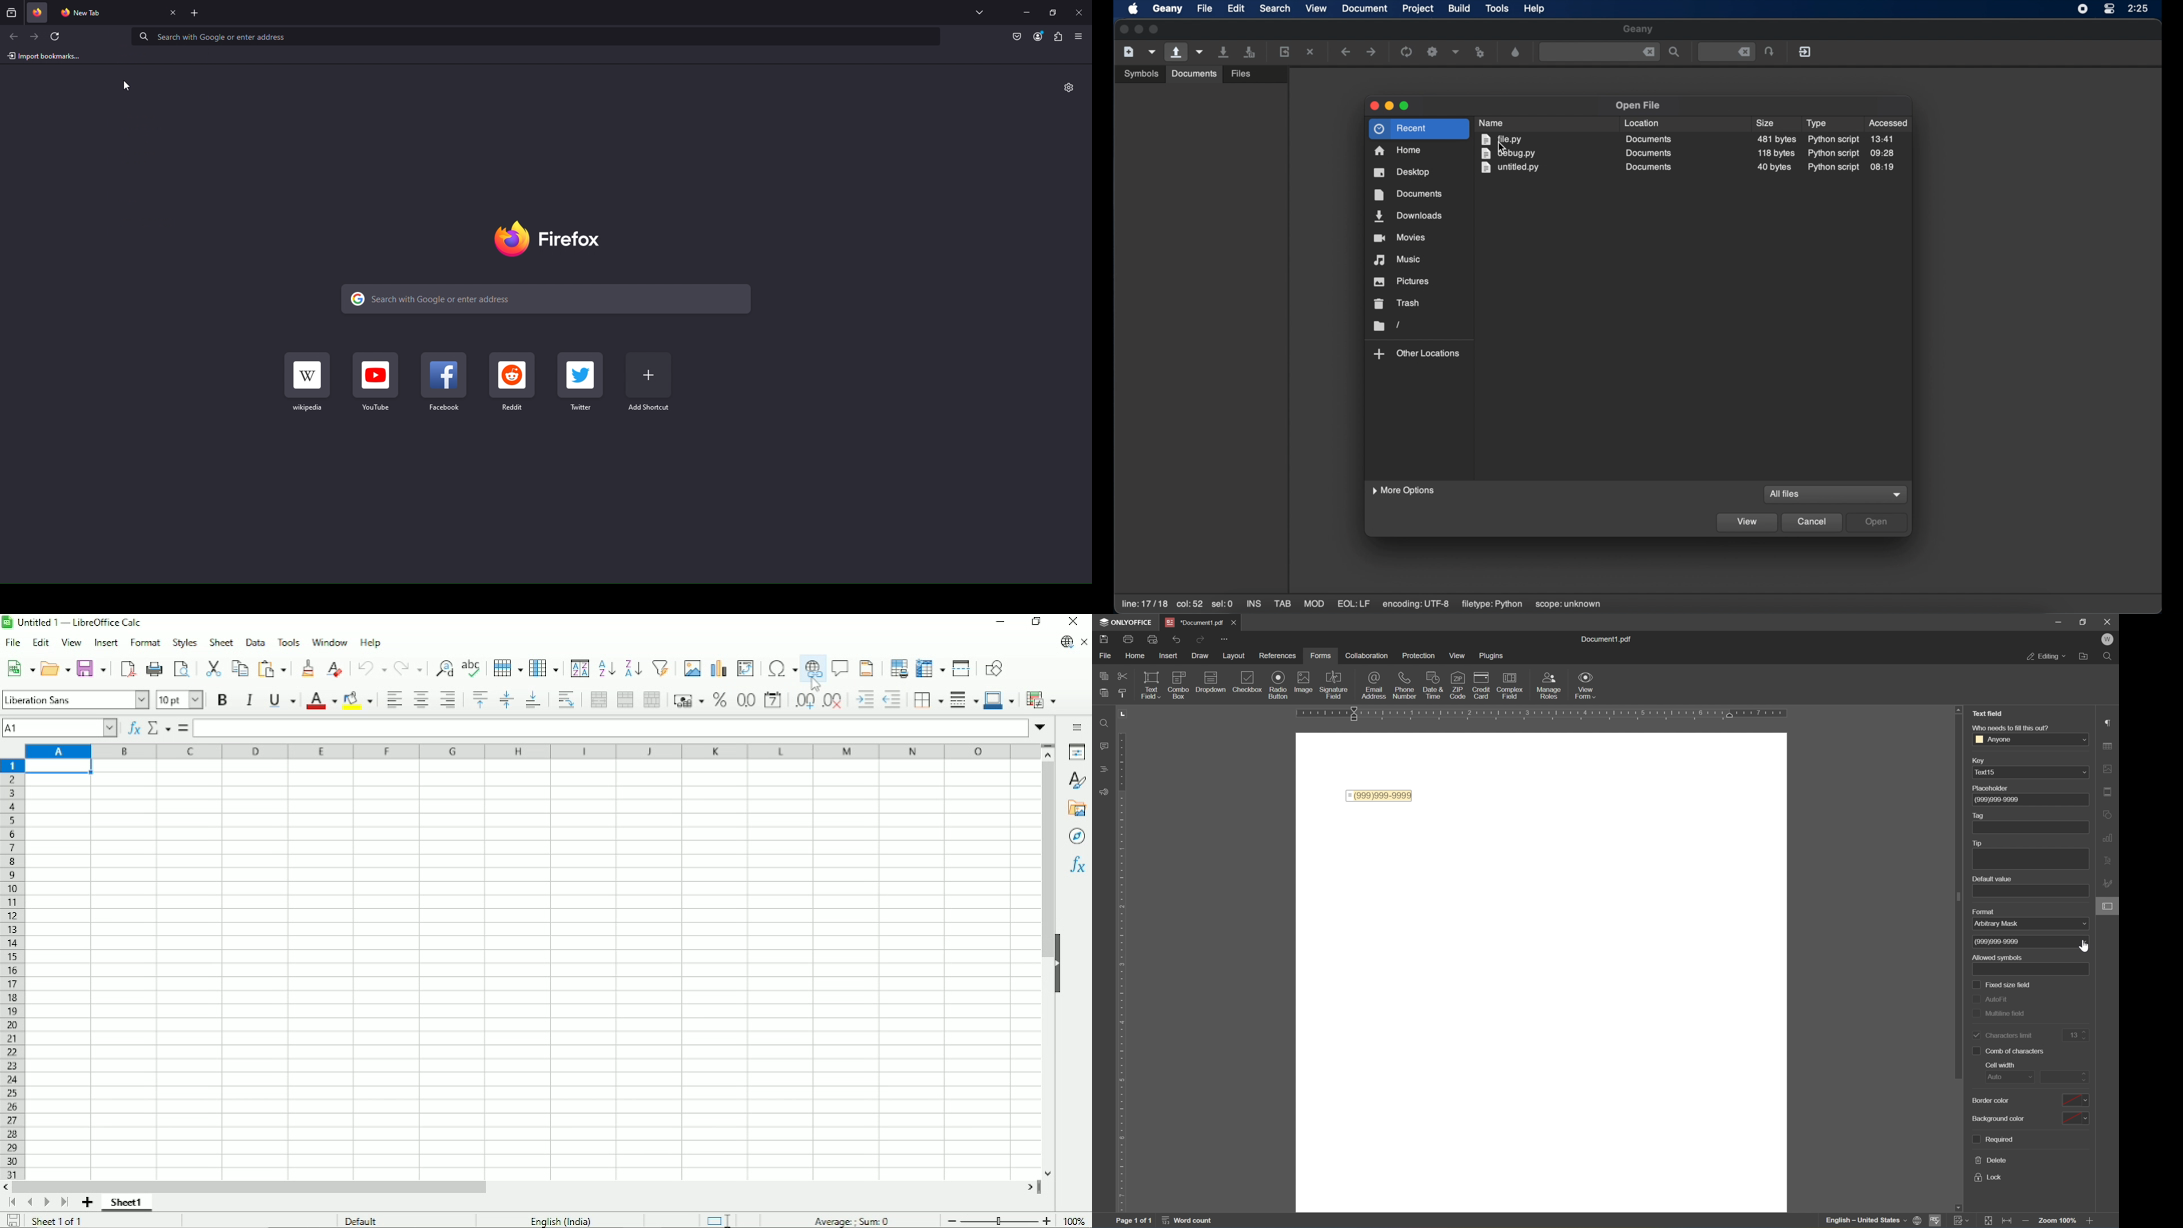 This screenshot has width=2184, height=1232. What do you see at coordinates (2111, 838) in the screenshot?
I see `chart settings` at bounding box center [2111, 838].